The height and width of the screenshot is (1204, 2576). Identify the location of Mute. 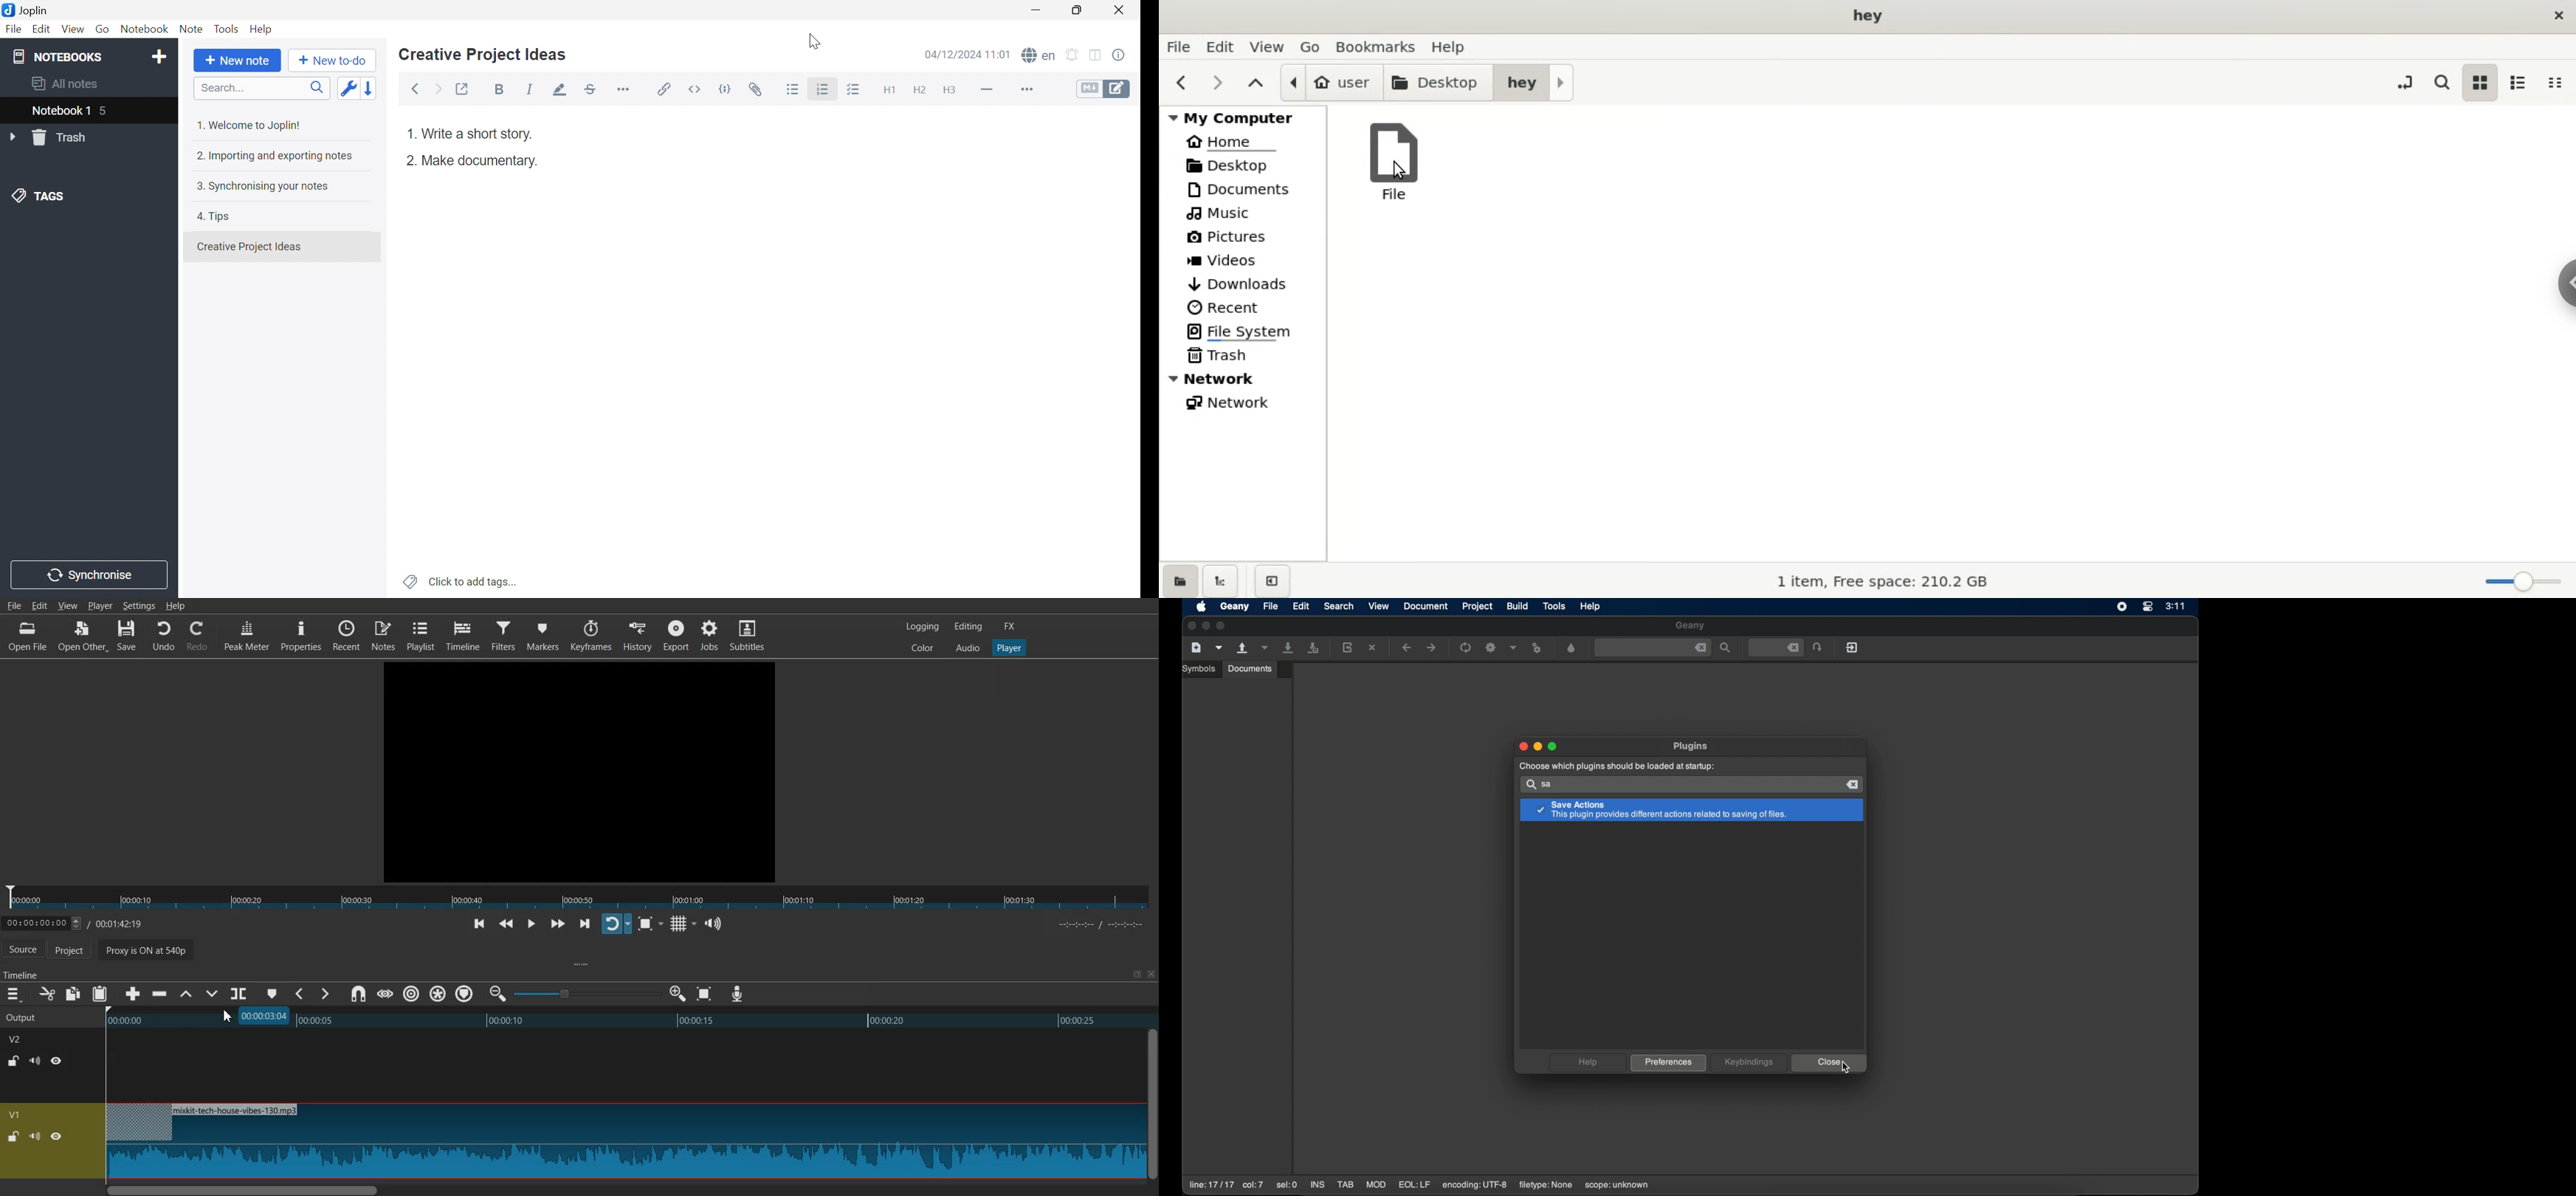
(35, 1061).